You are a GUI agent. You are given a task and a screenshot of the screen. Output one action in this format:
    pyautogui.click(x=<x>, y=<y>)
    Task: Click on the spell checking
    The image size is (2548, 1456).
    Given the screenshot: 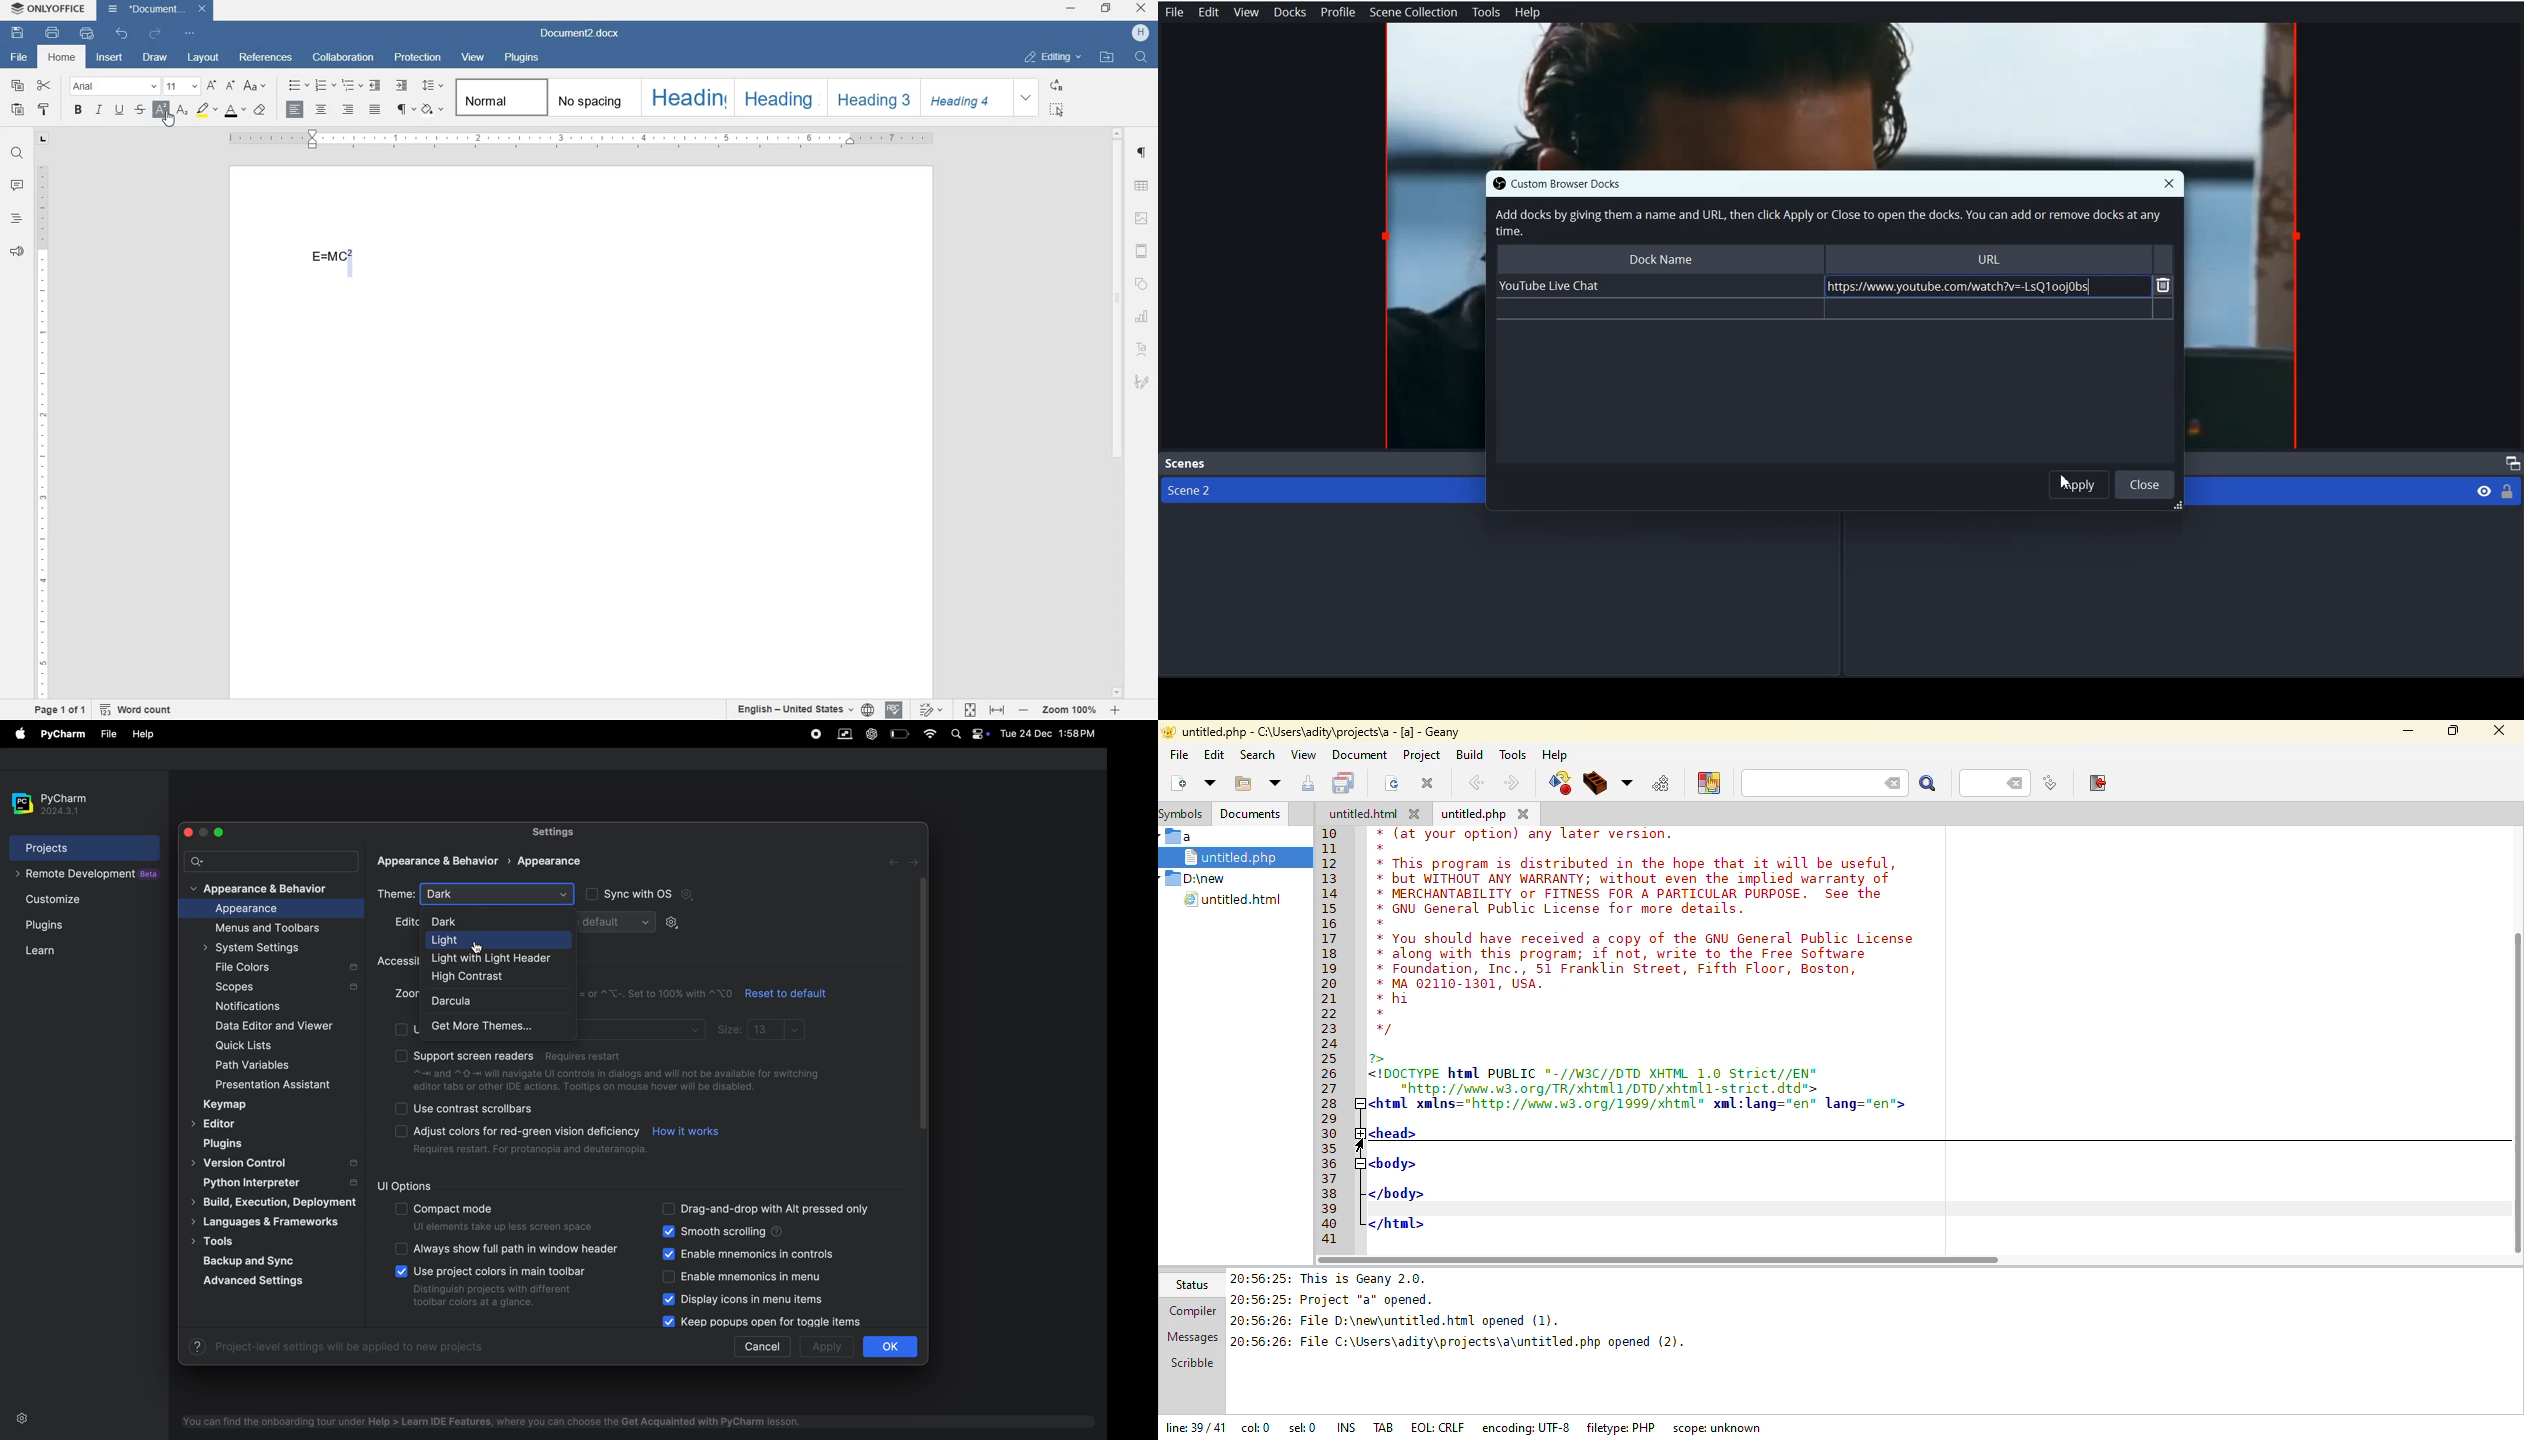 What is the action you would take?
    pyautogui.click(x=893, y=710)
    